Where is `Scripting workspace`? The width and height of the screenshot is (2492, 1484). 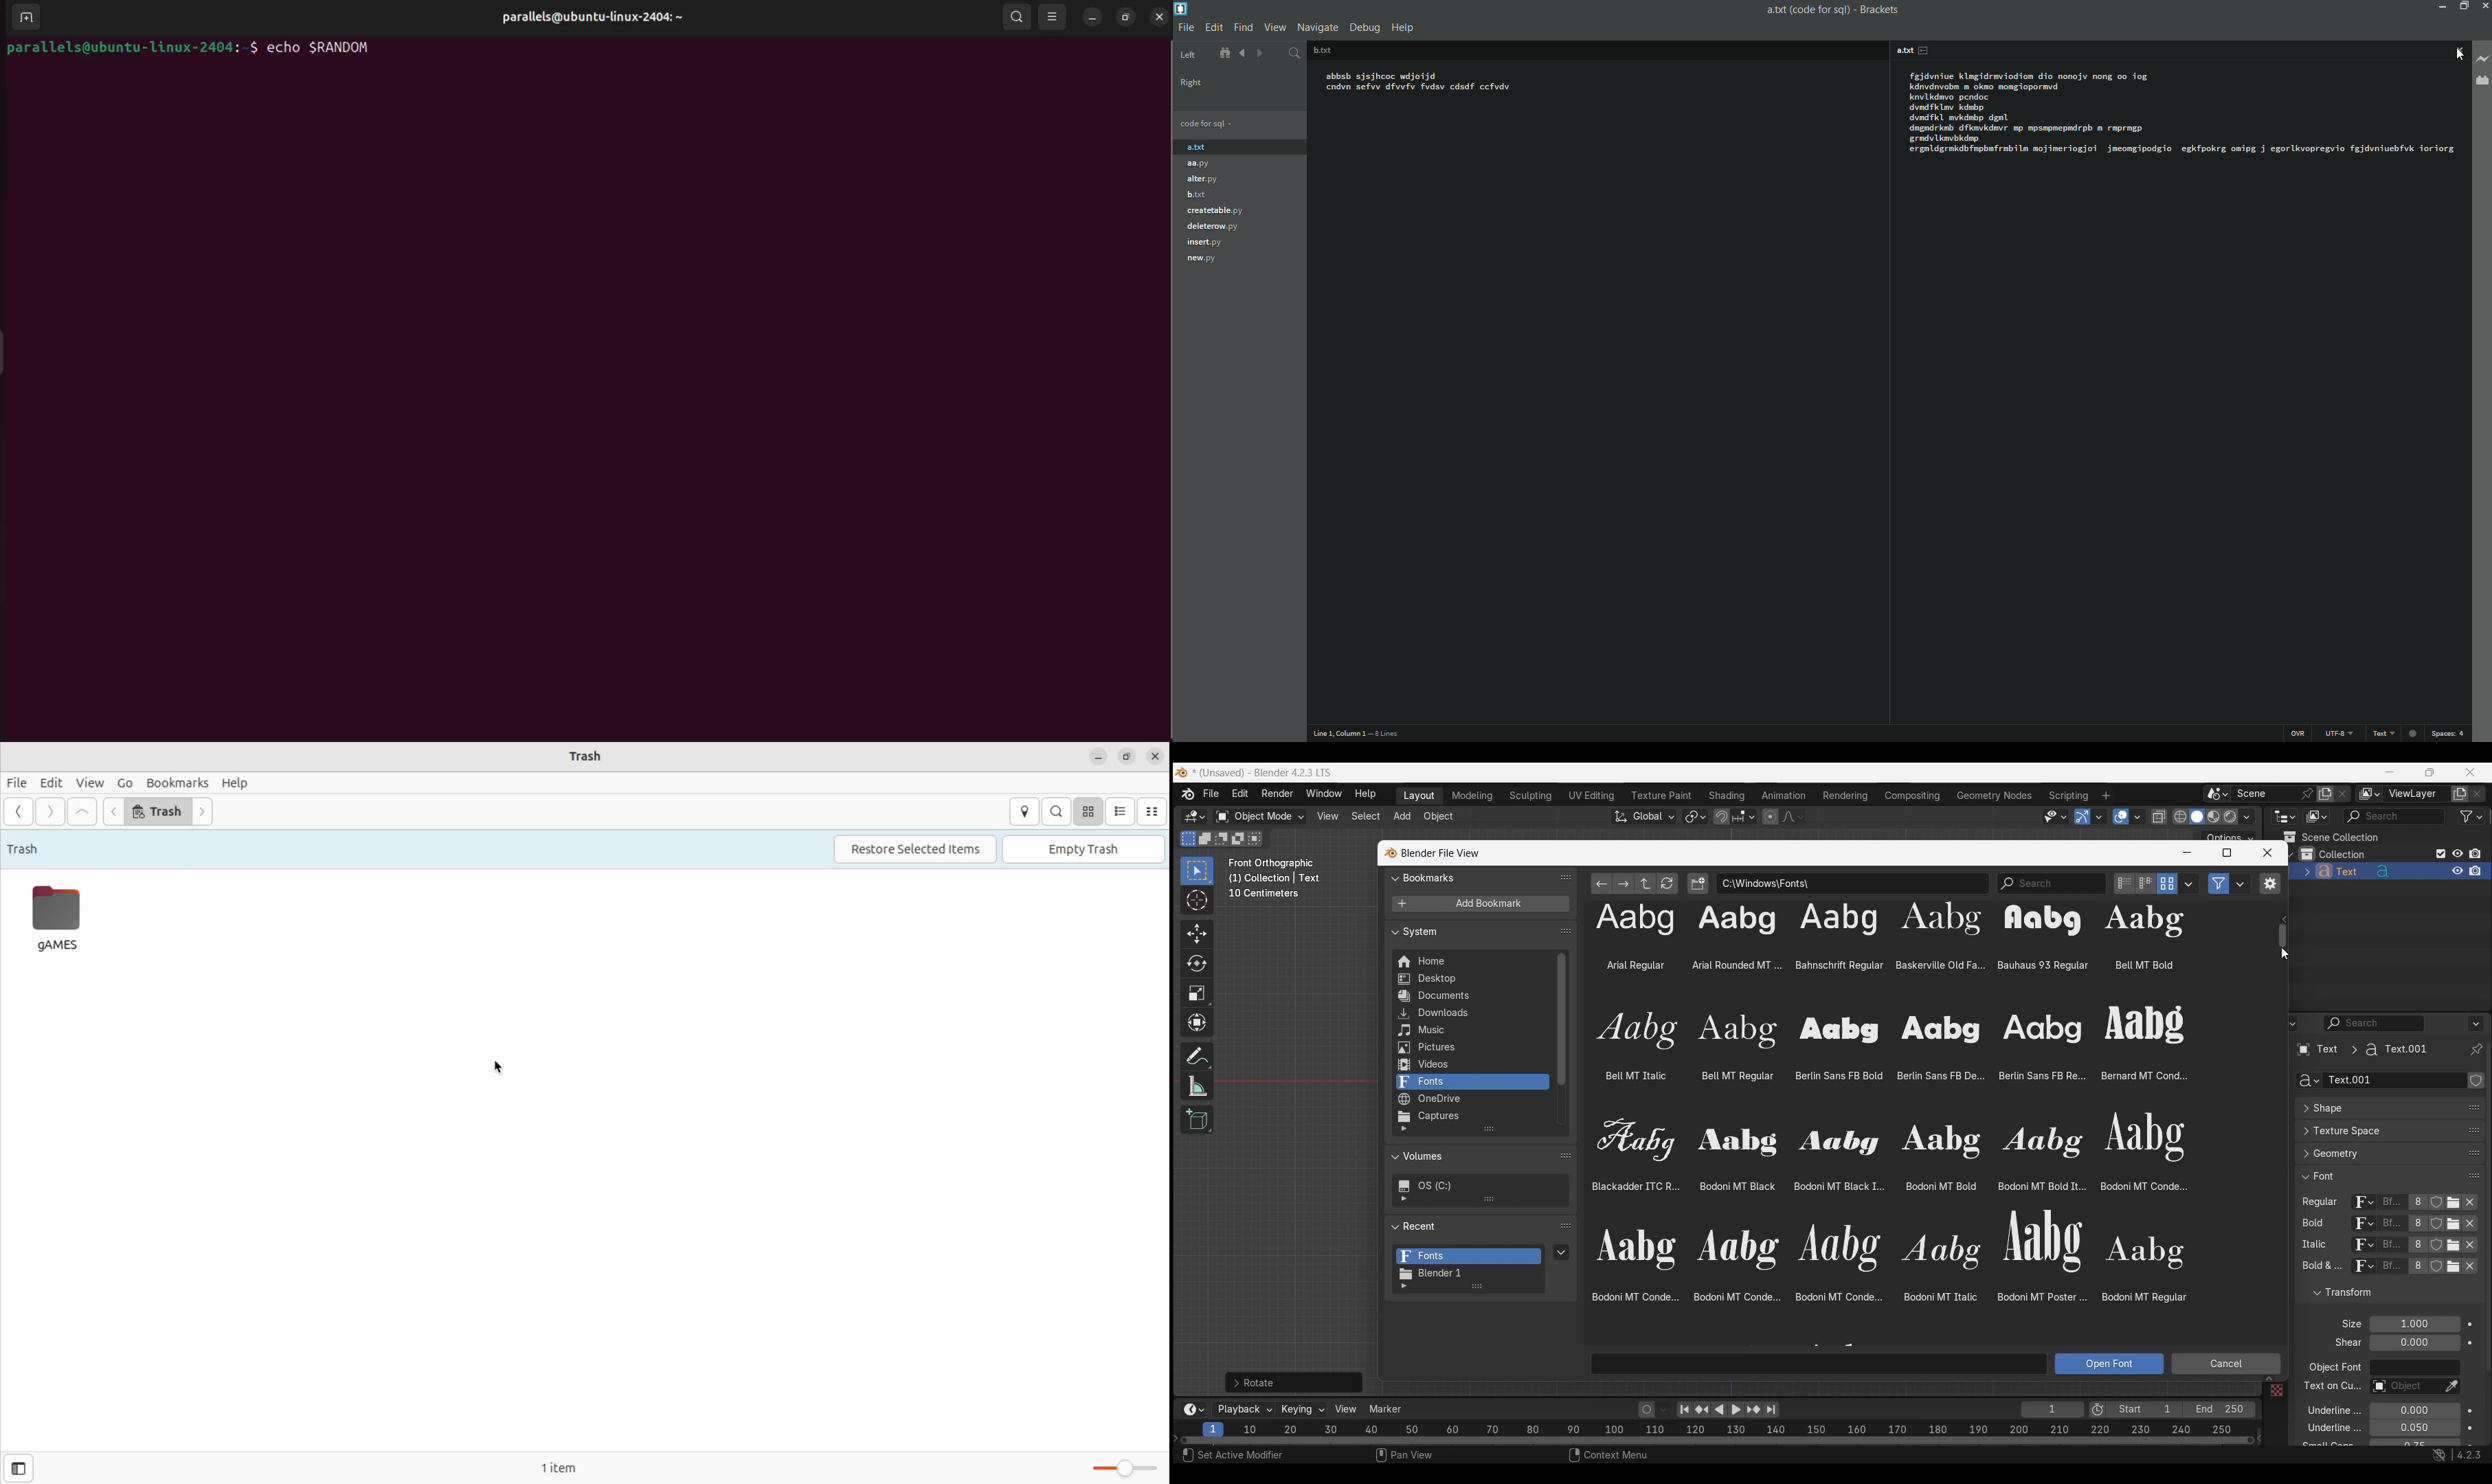
Scripting workspace is located at coordinates (2067, 795).